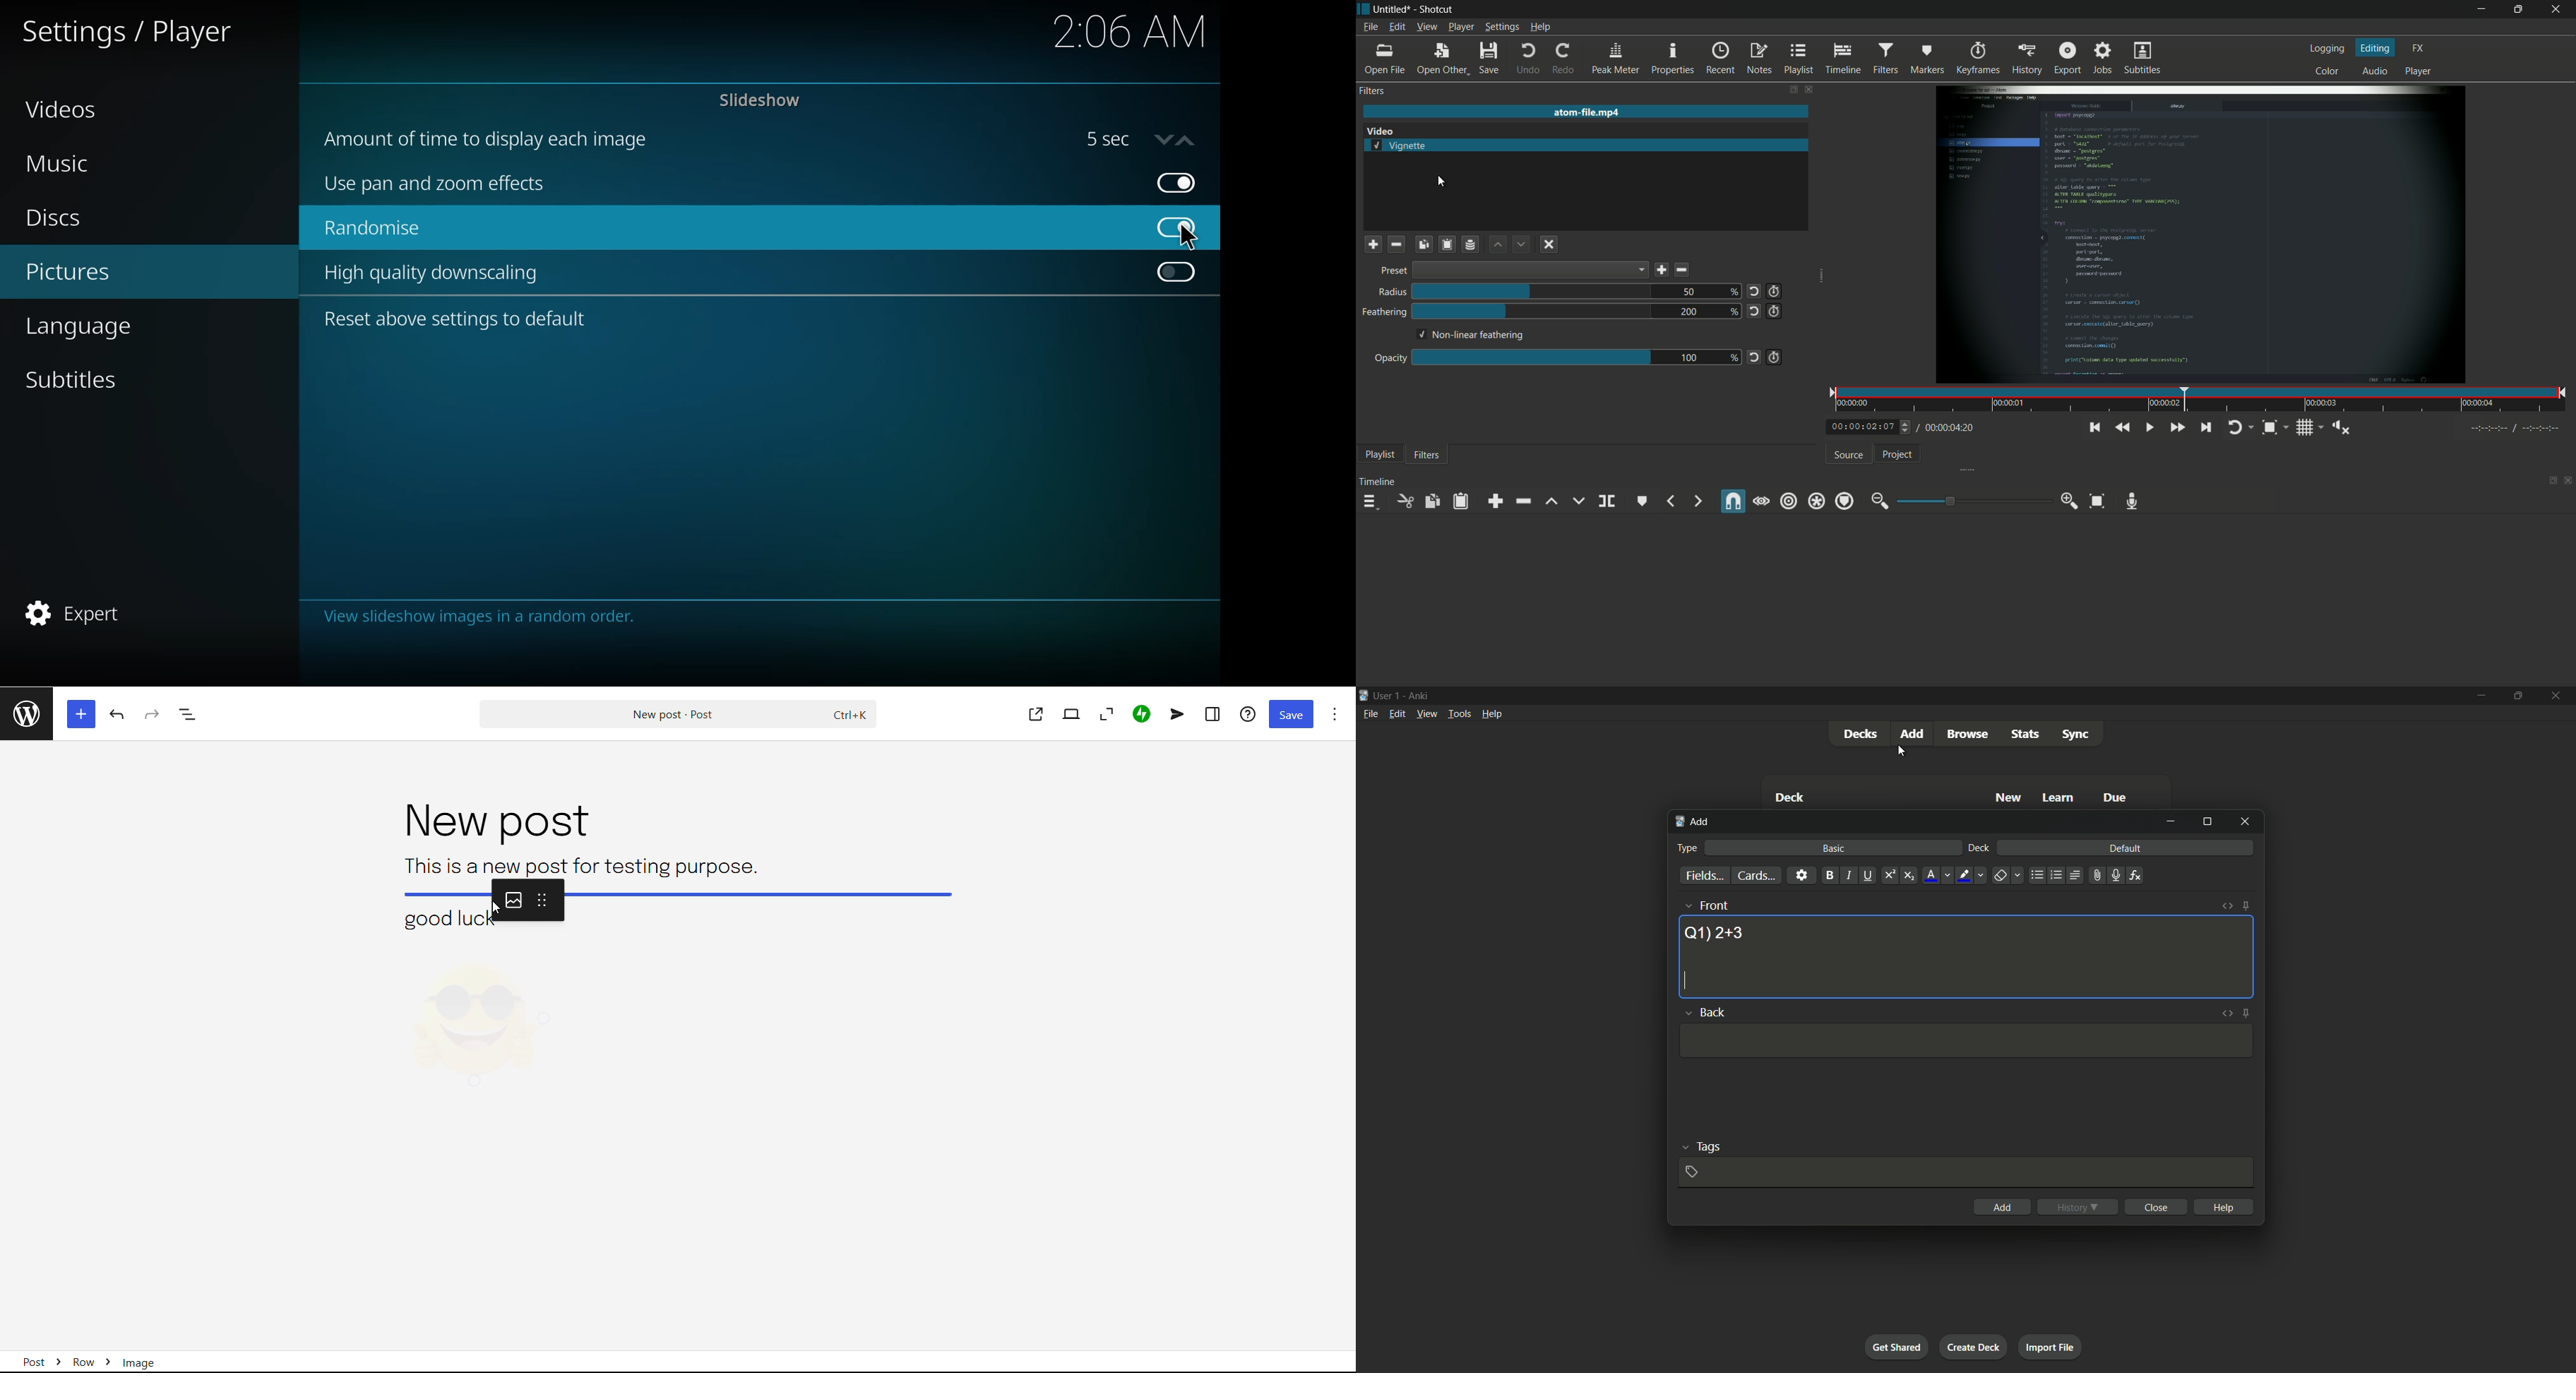 The width and height of the screenshot is (2576, 1400). I want to click on minimize, so click(2171, 821).